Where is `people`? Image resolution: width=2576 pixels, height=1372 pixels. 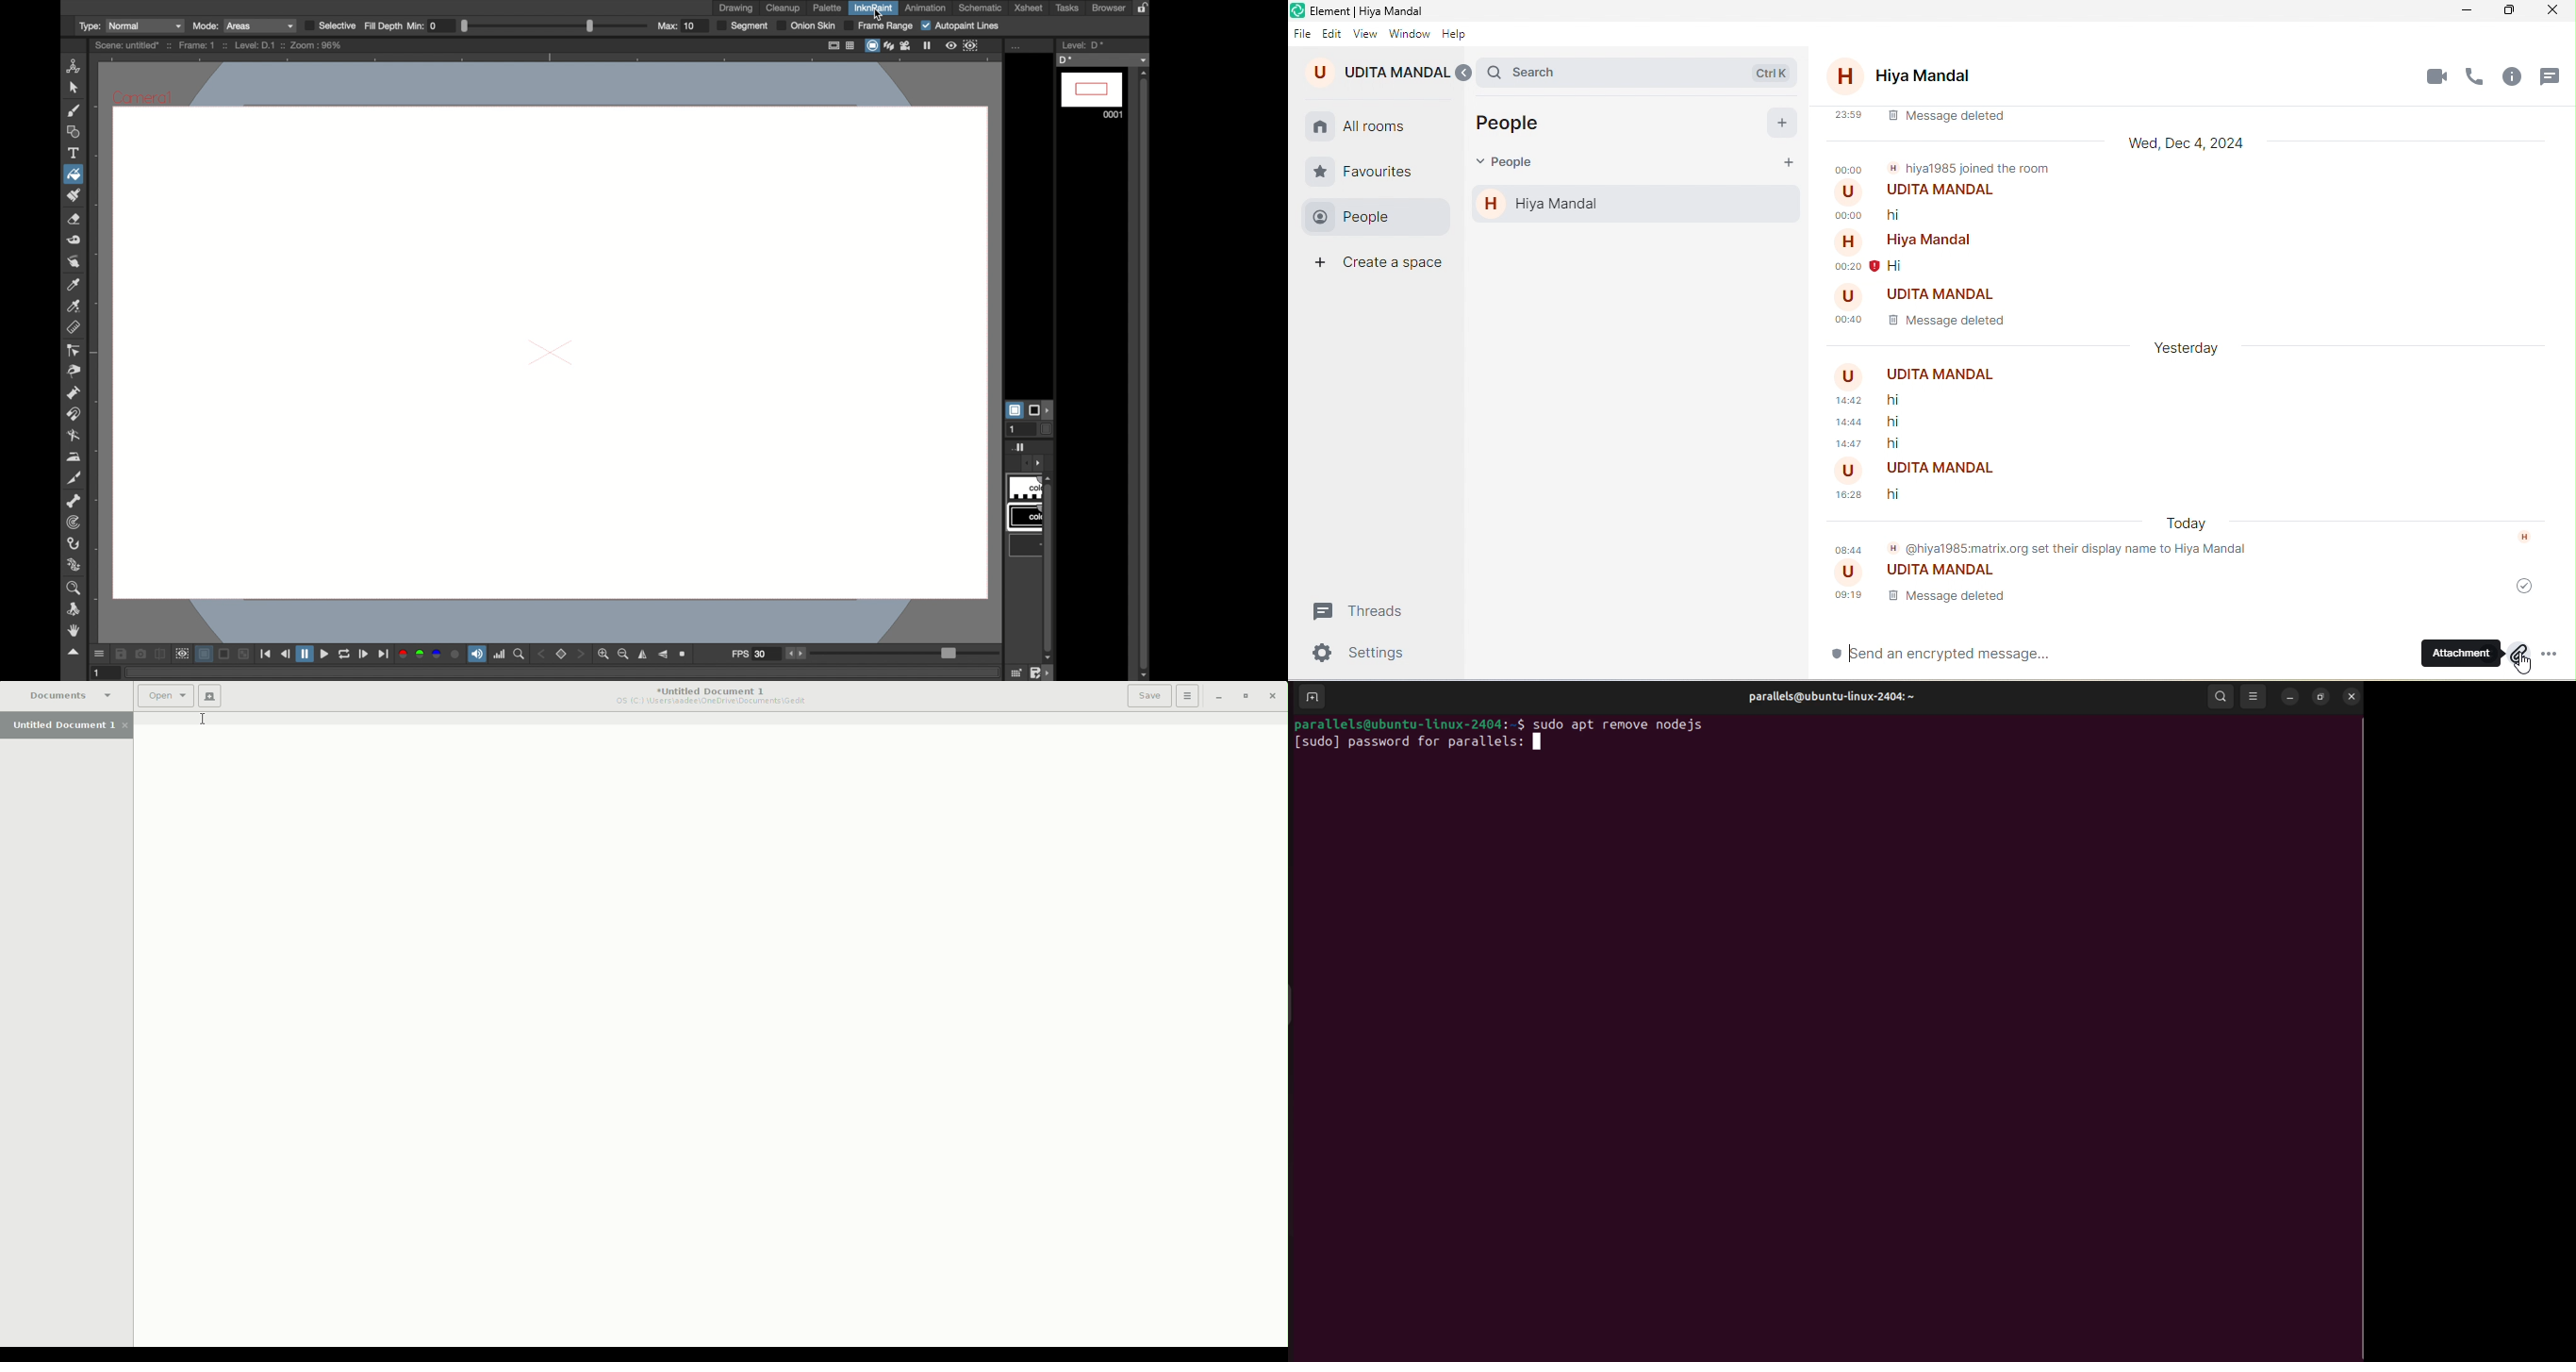
people is located at coordinates (1517, 125).